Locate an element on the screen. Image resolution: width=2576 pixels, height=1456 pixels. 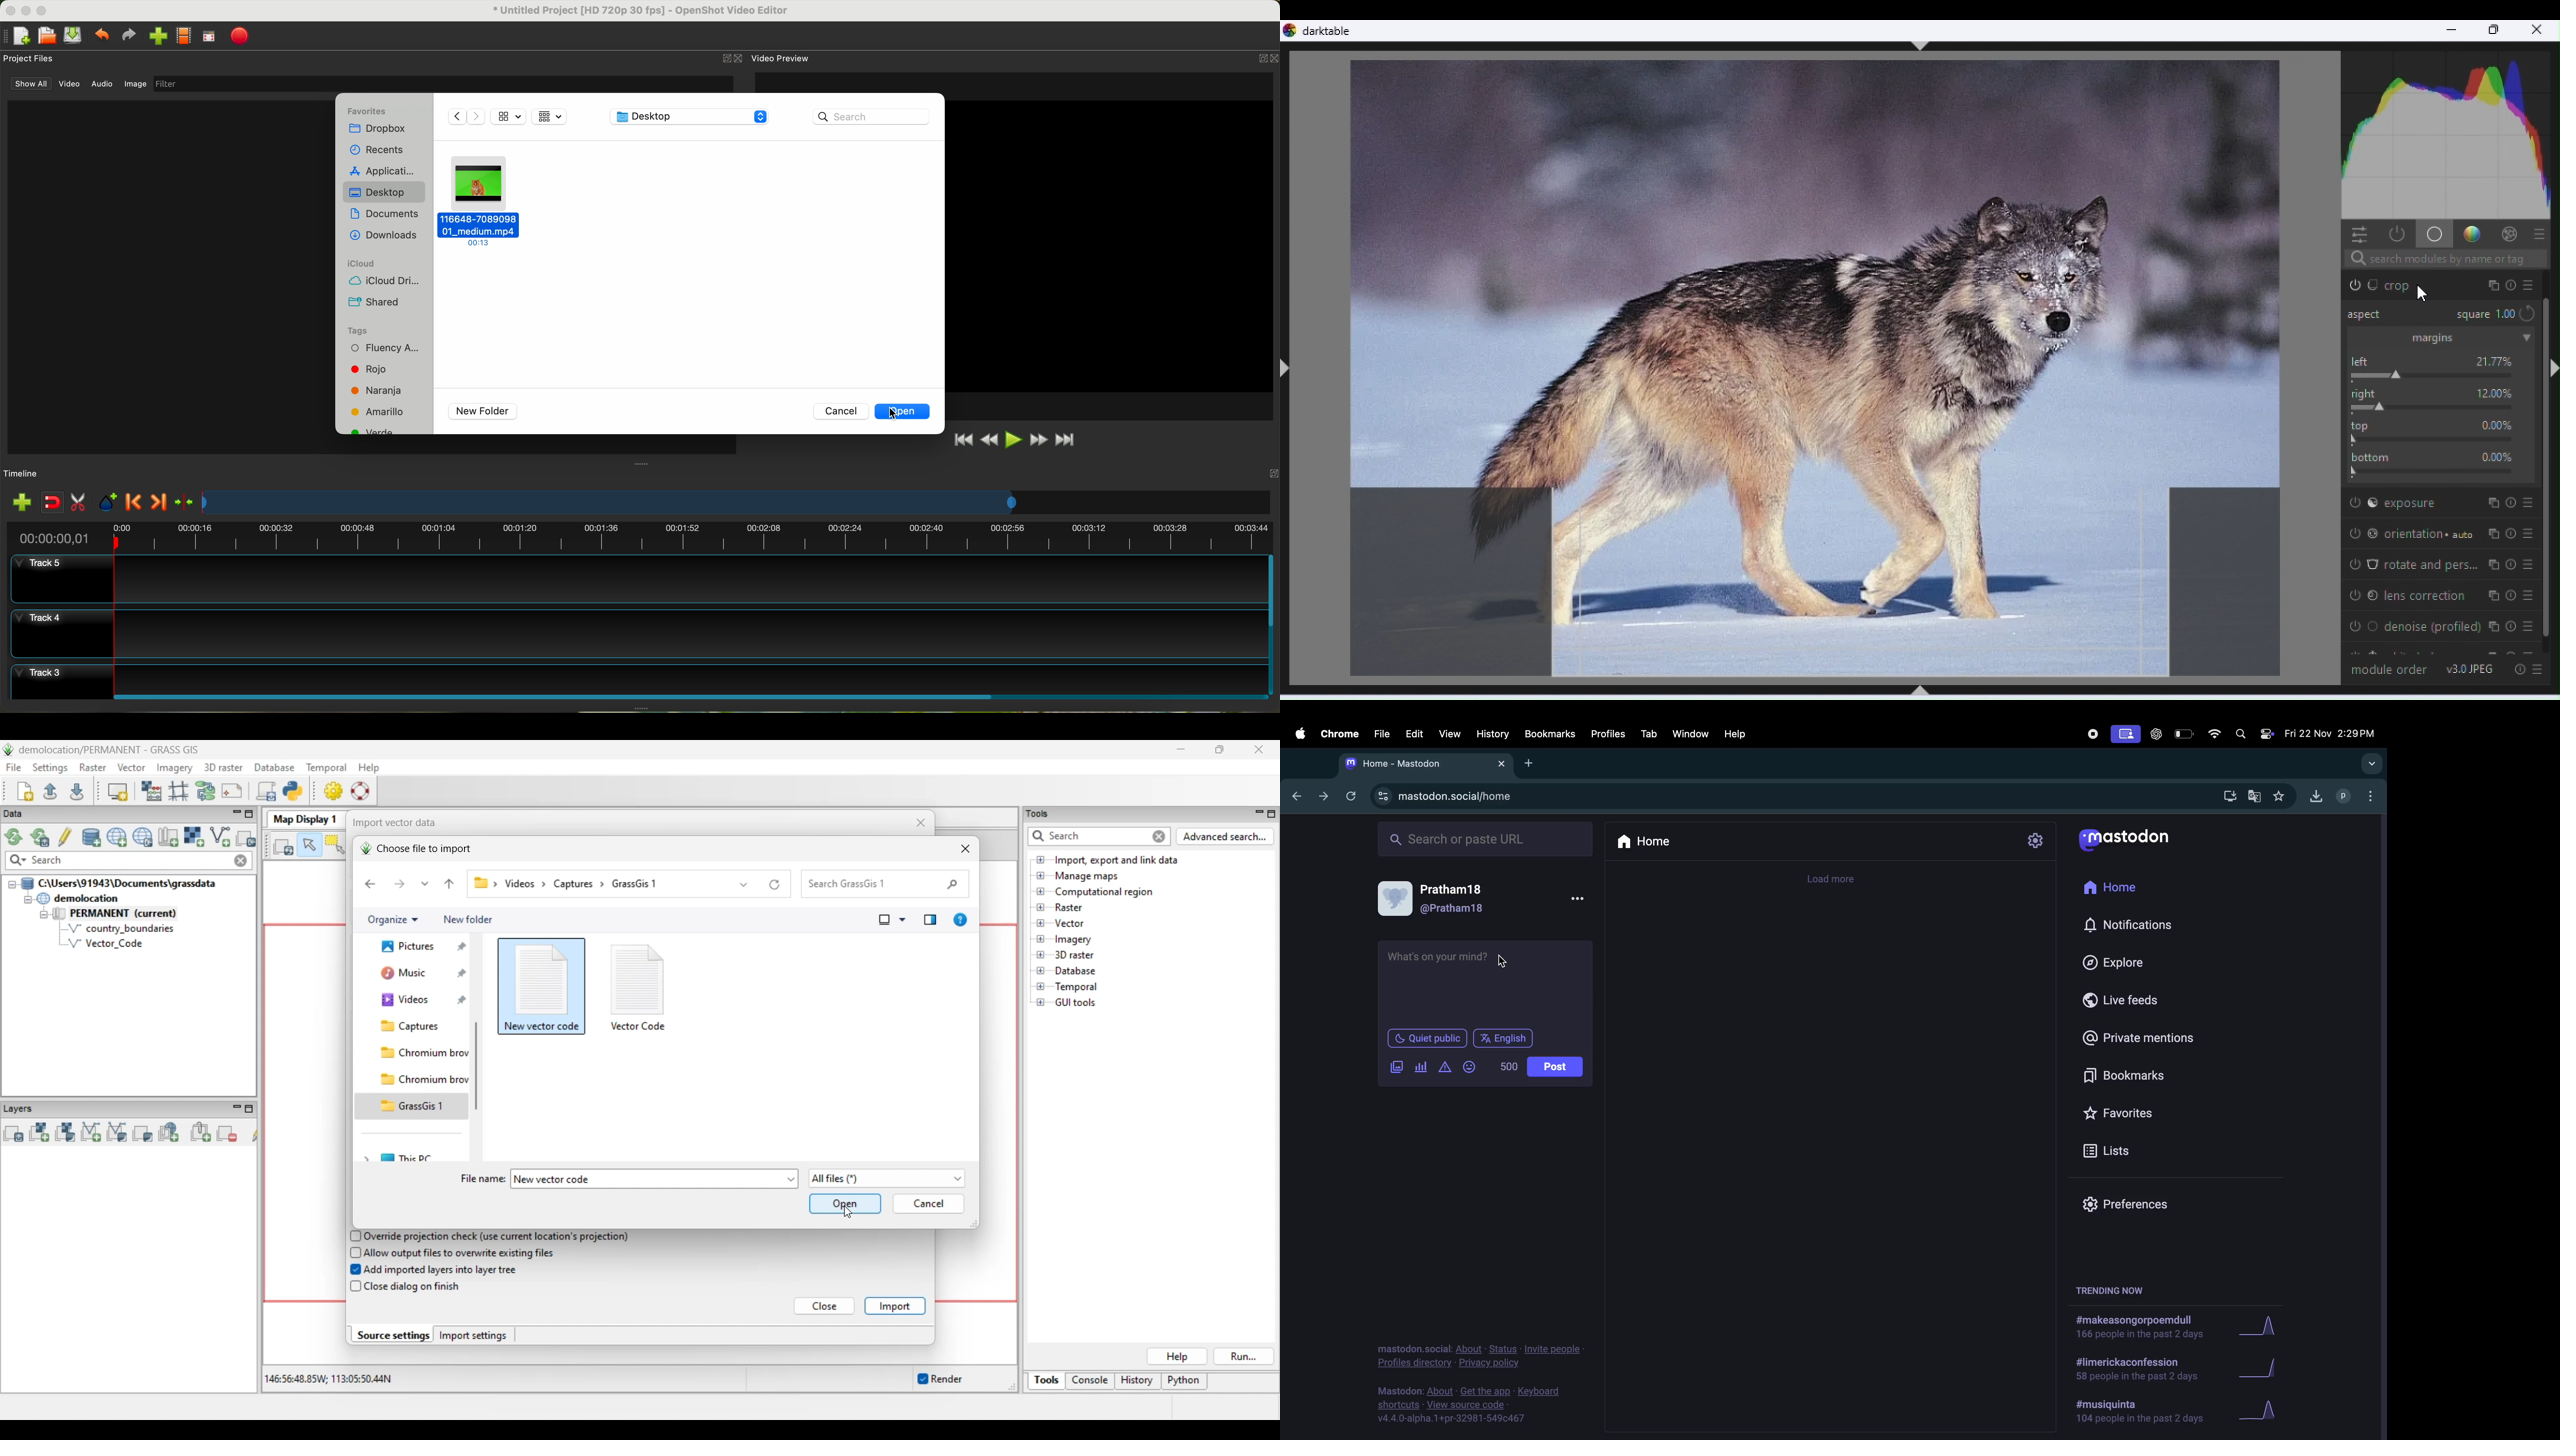
add mark is located at coordinates (108, 502).